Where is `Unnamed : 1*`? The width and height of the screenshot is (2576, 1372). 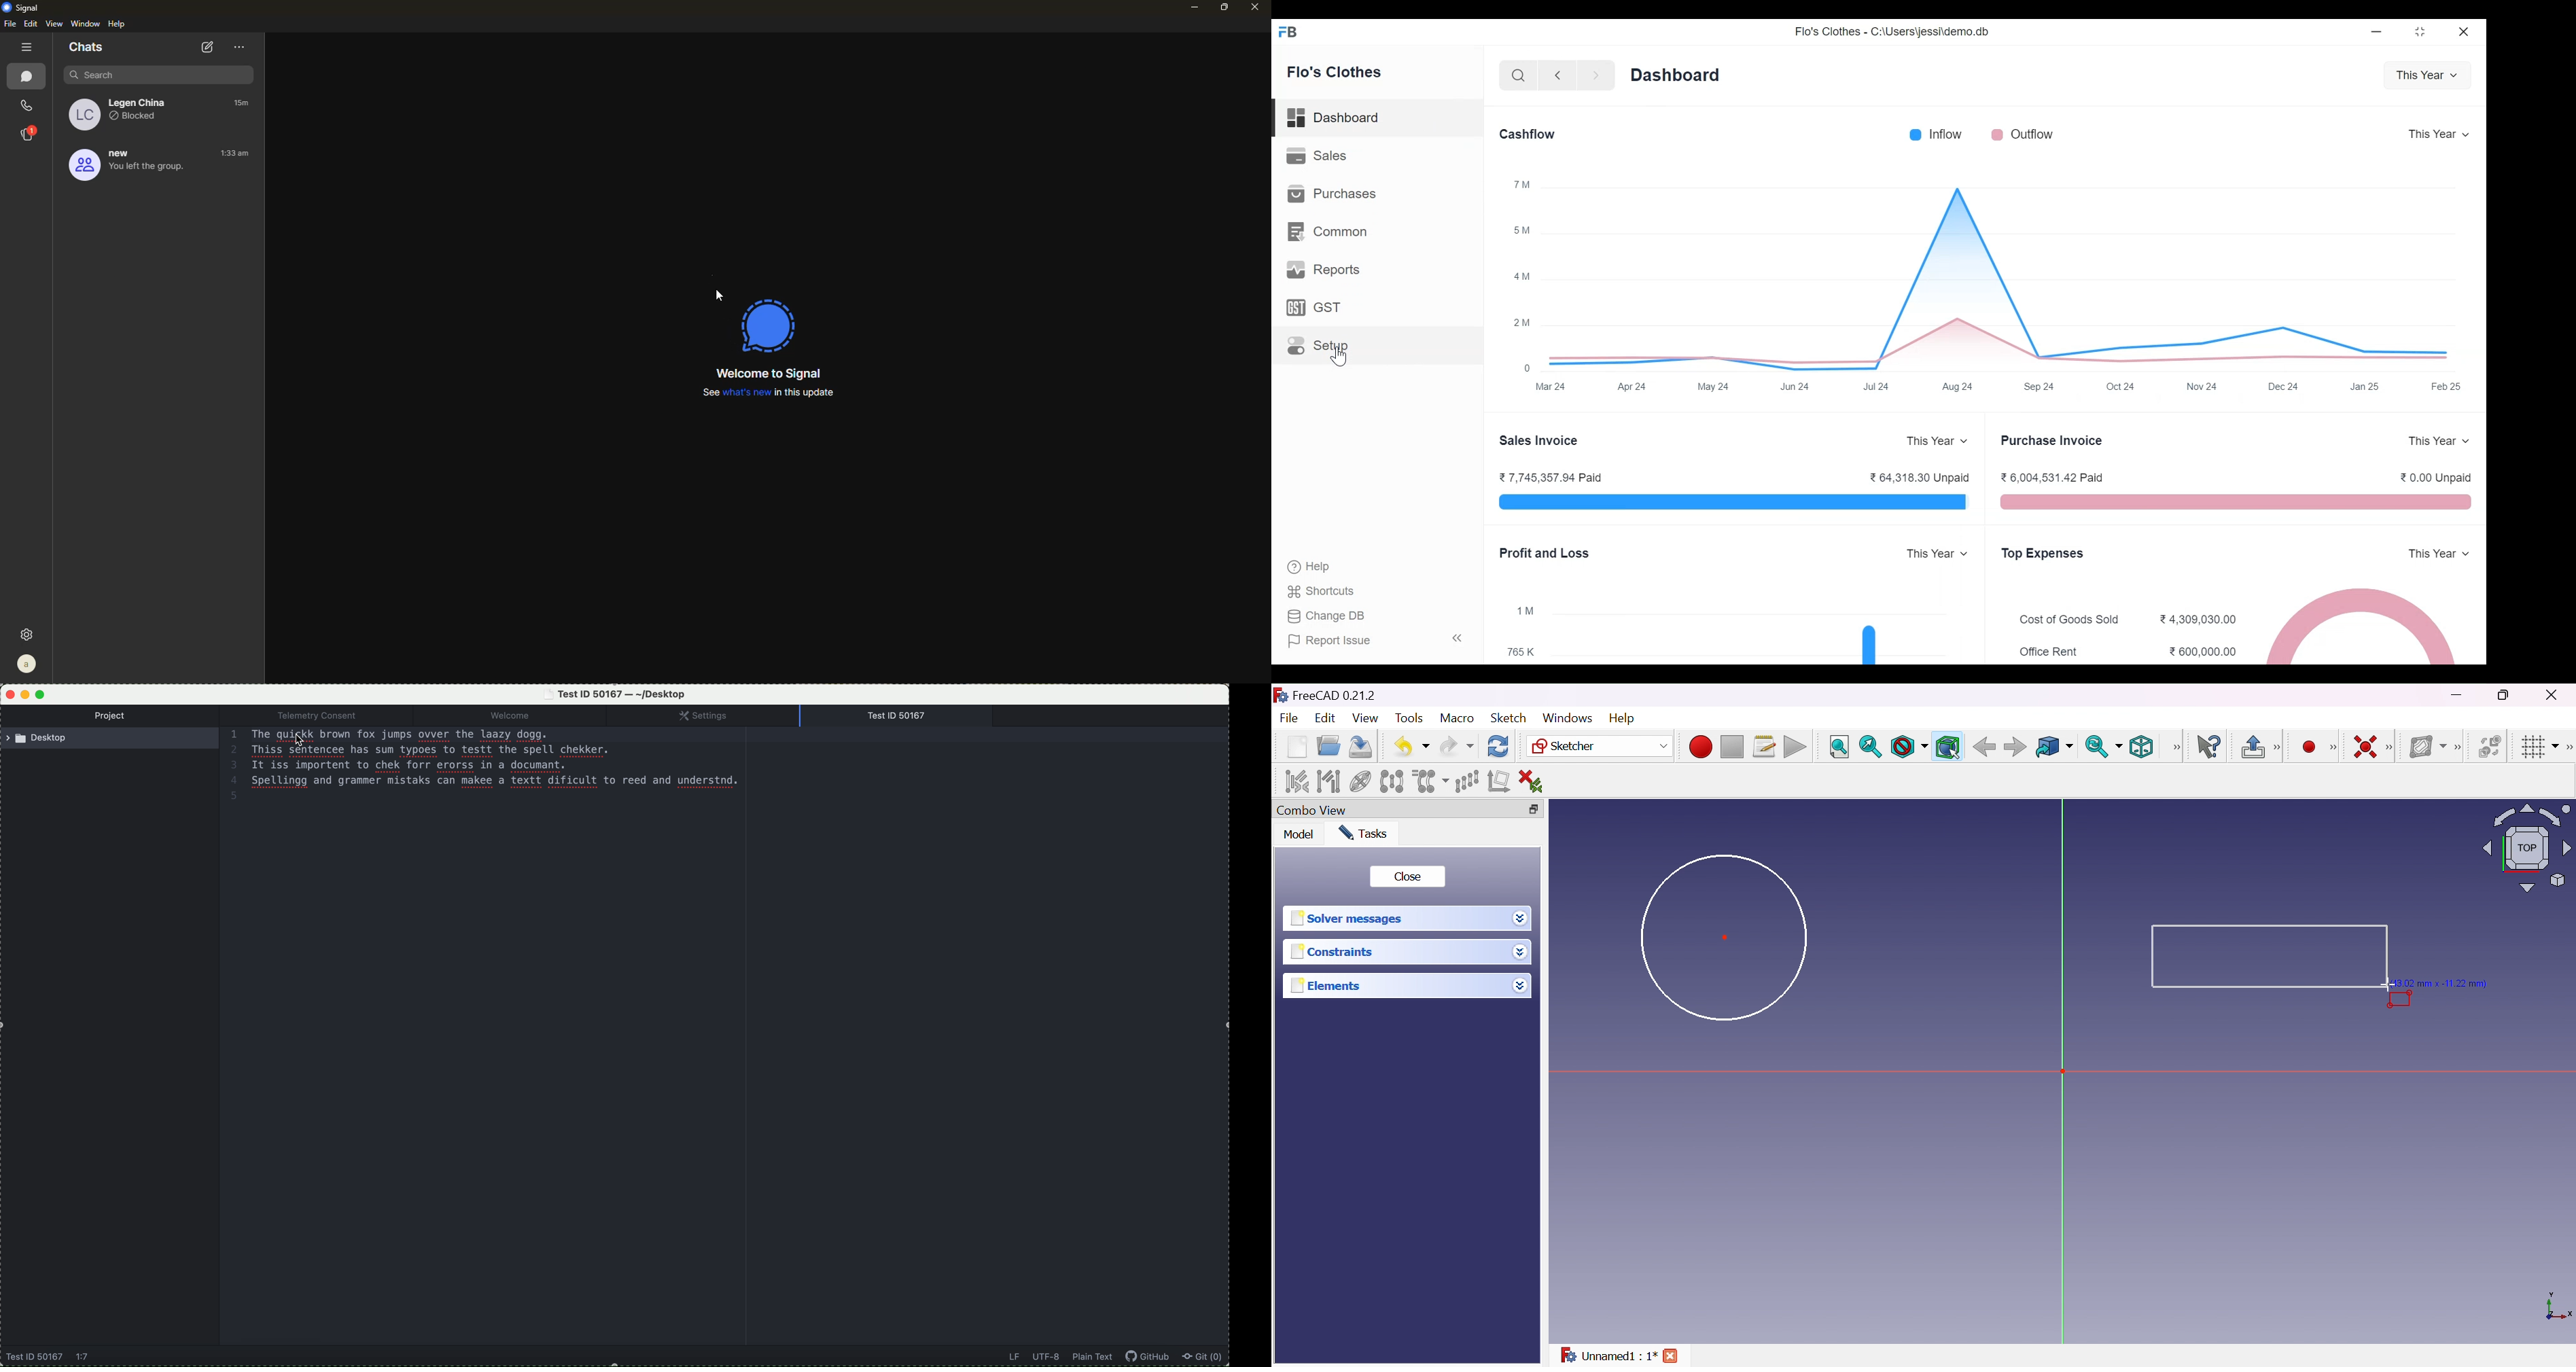
Unnamed : 1* is located at coordinates (1608, 1353).